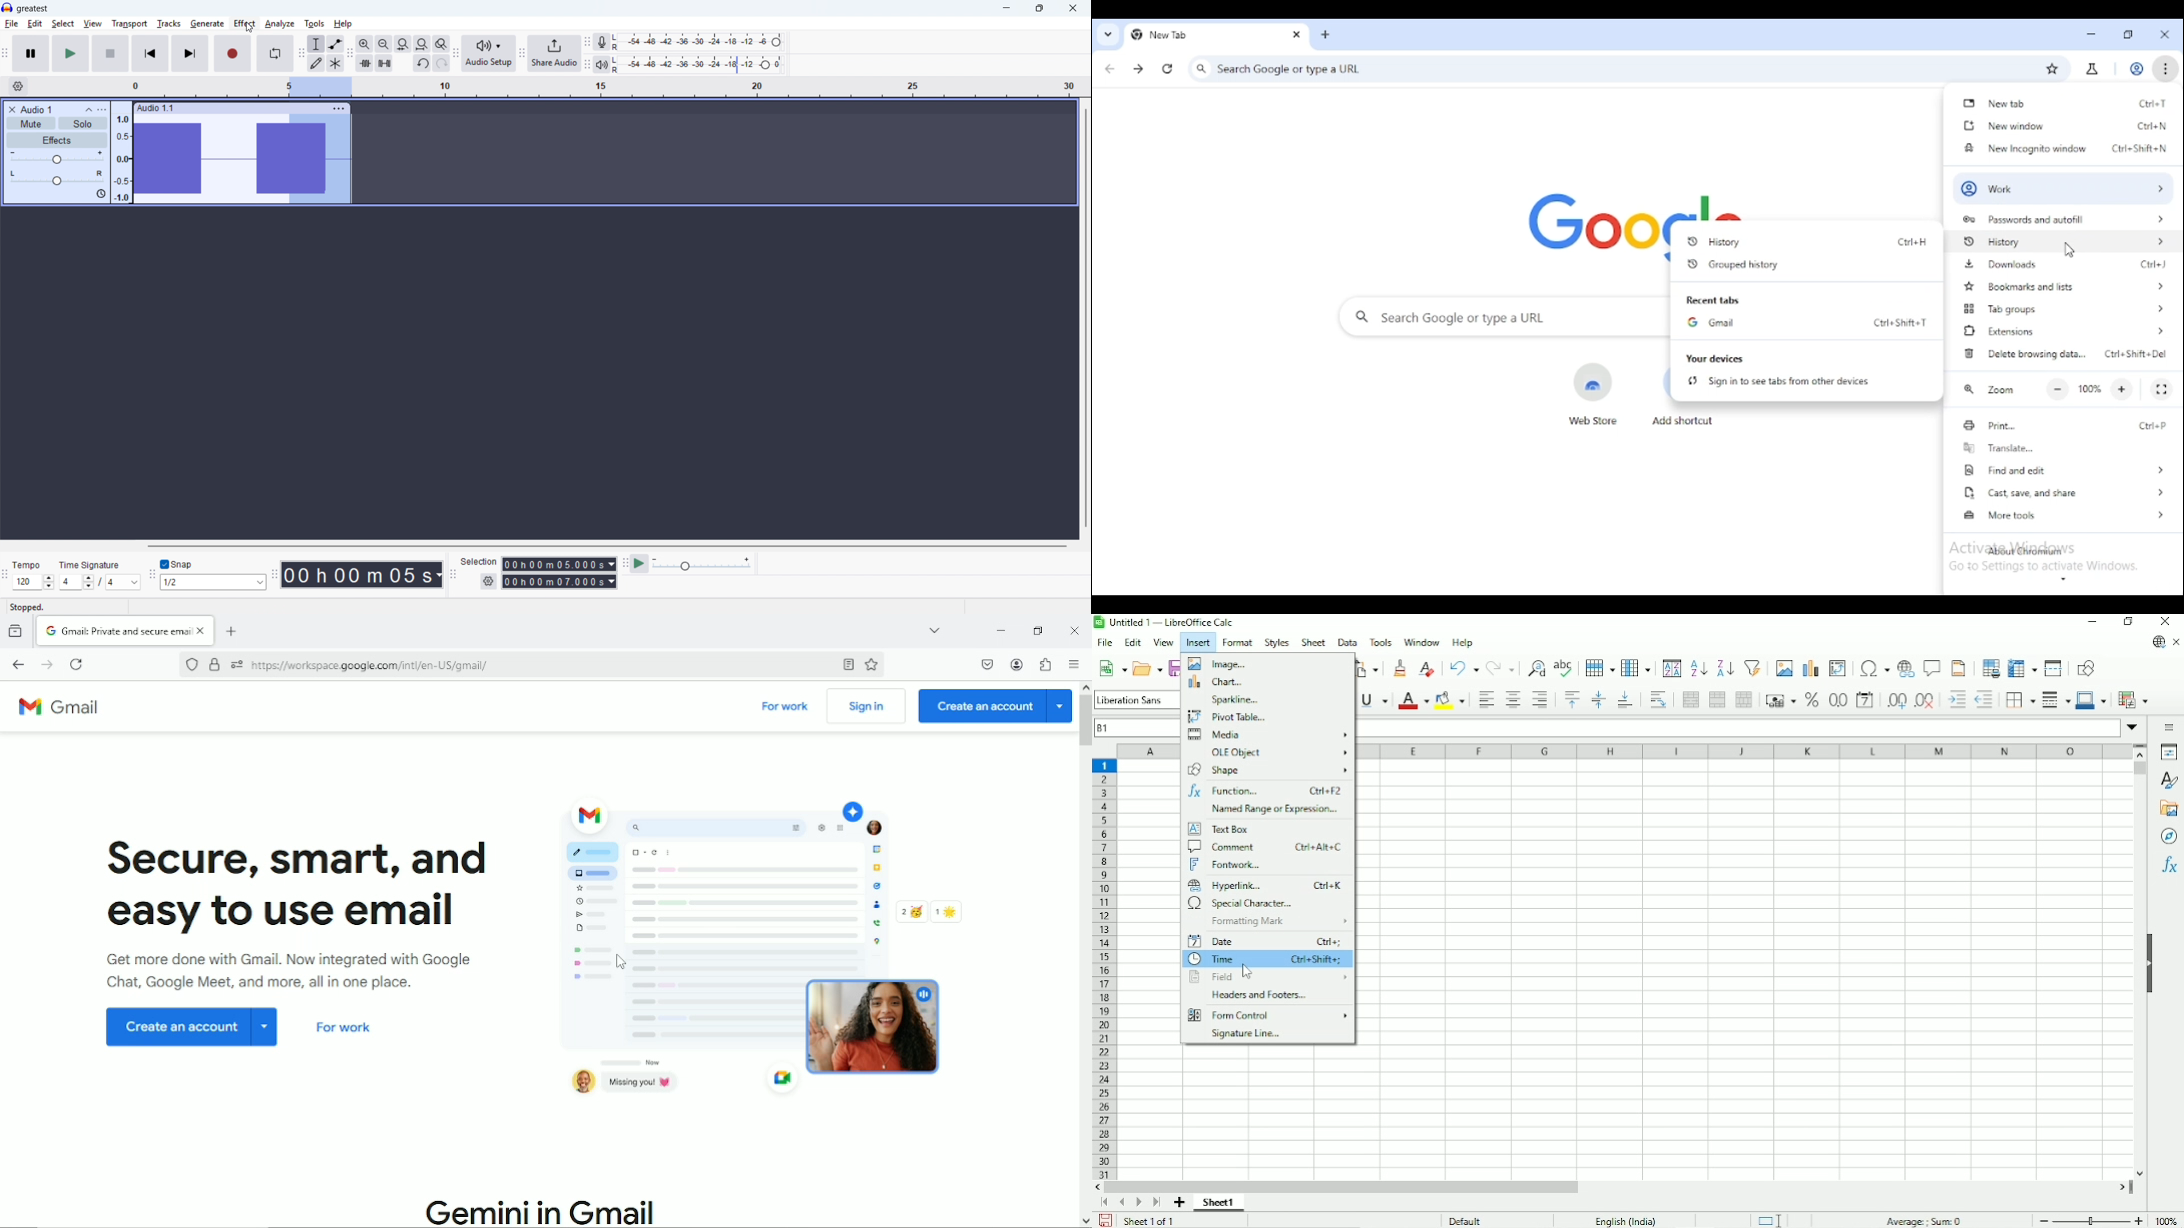 The height and width of the screenshot is (1232, 2184). I want to click on stopped, so click(27, 608).